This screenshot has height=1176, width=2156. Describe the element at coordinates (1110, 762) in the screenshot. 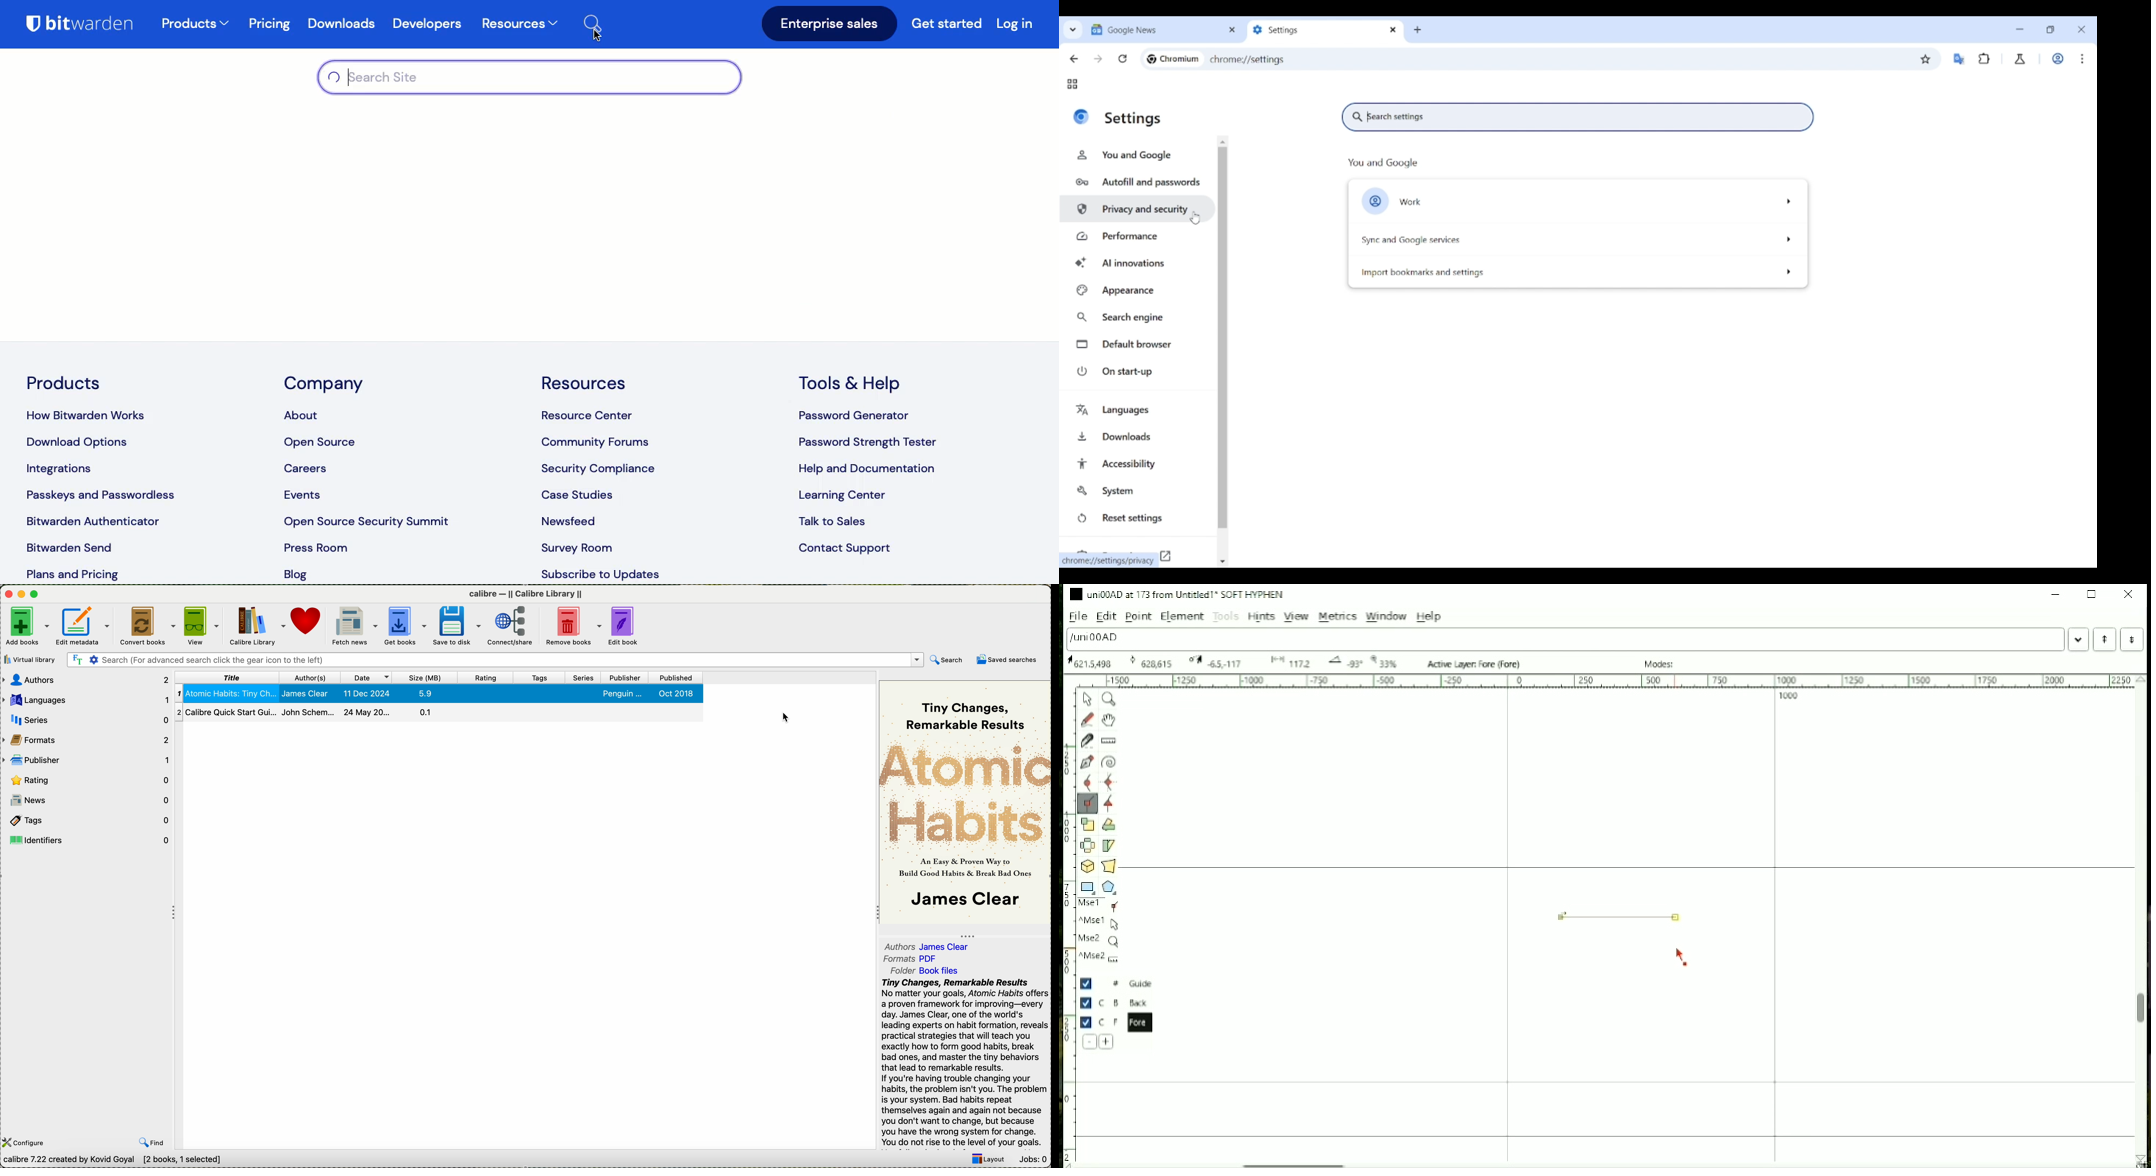

I see `Spiro` at that location.